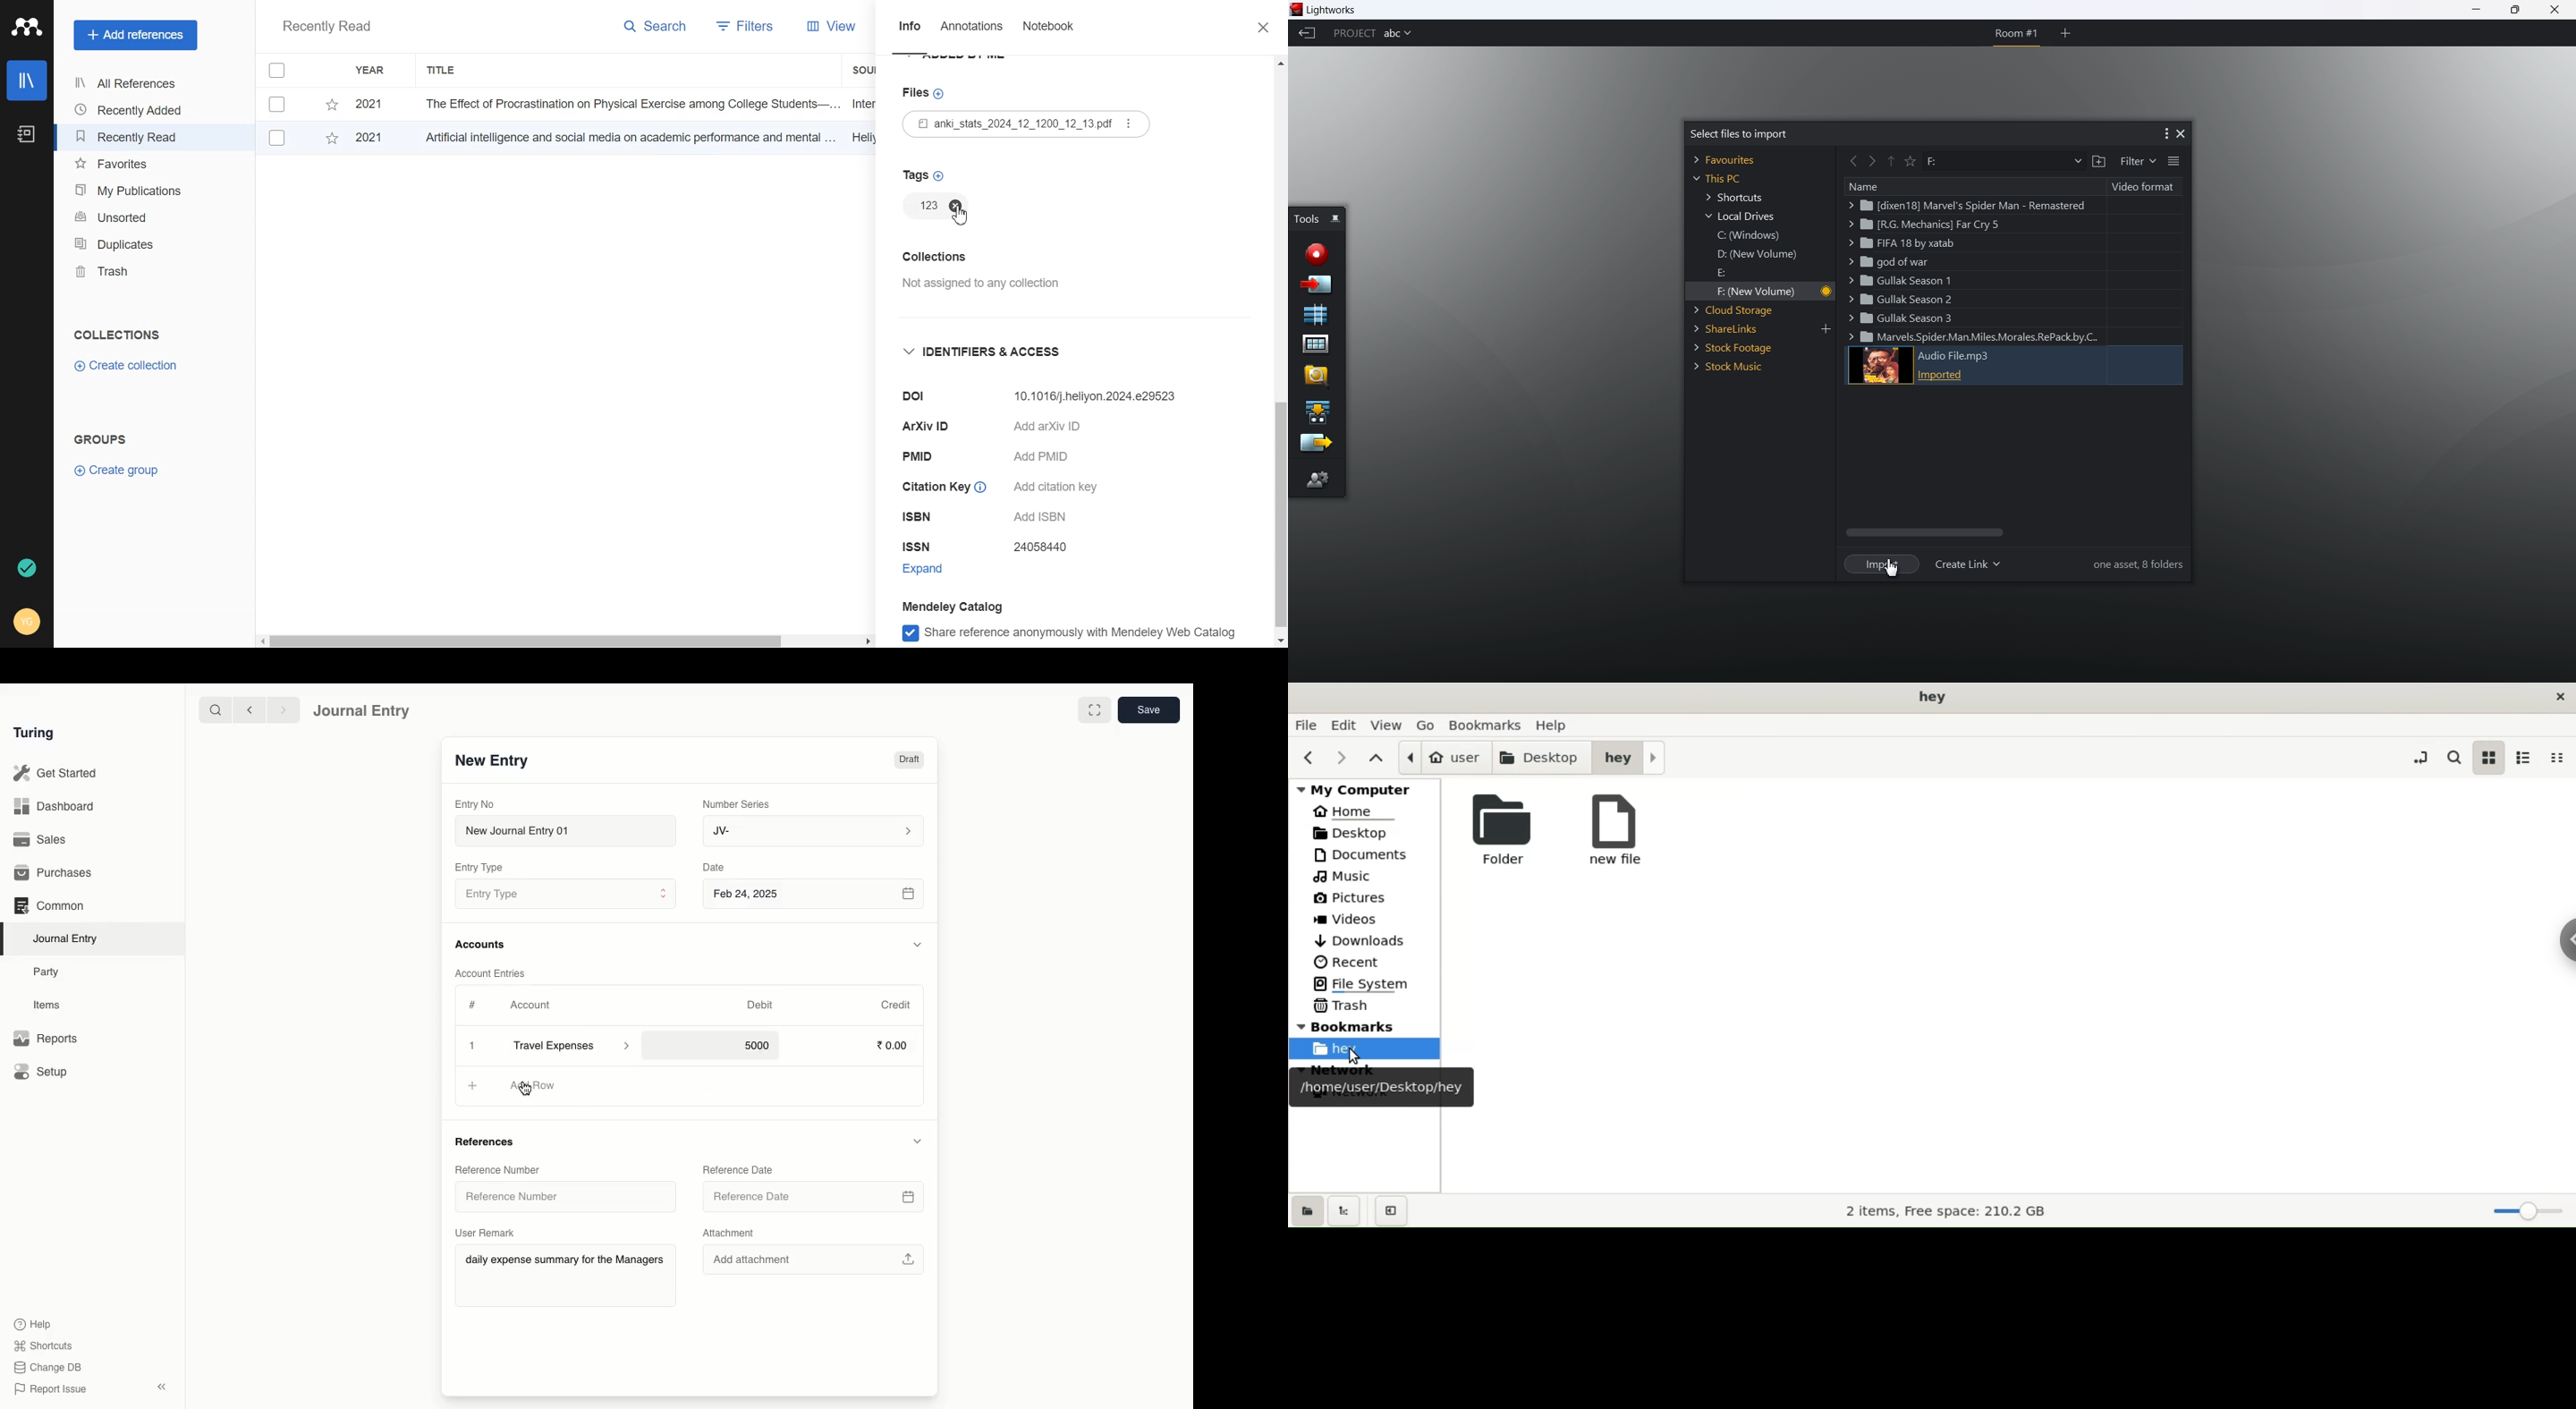  Describe the element at coordinates (52, 1390) in the screenshot. I see `Report Issue` at that location.